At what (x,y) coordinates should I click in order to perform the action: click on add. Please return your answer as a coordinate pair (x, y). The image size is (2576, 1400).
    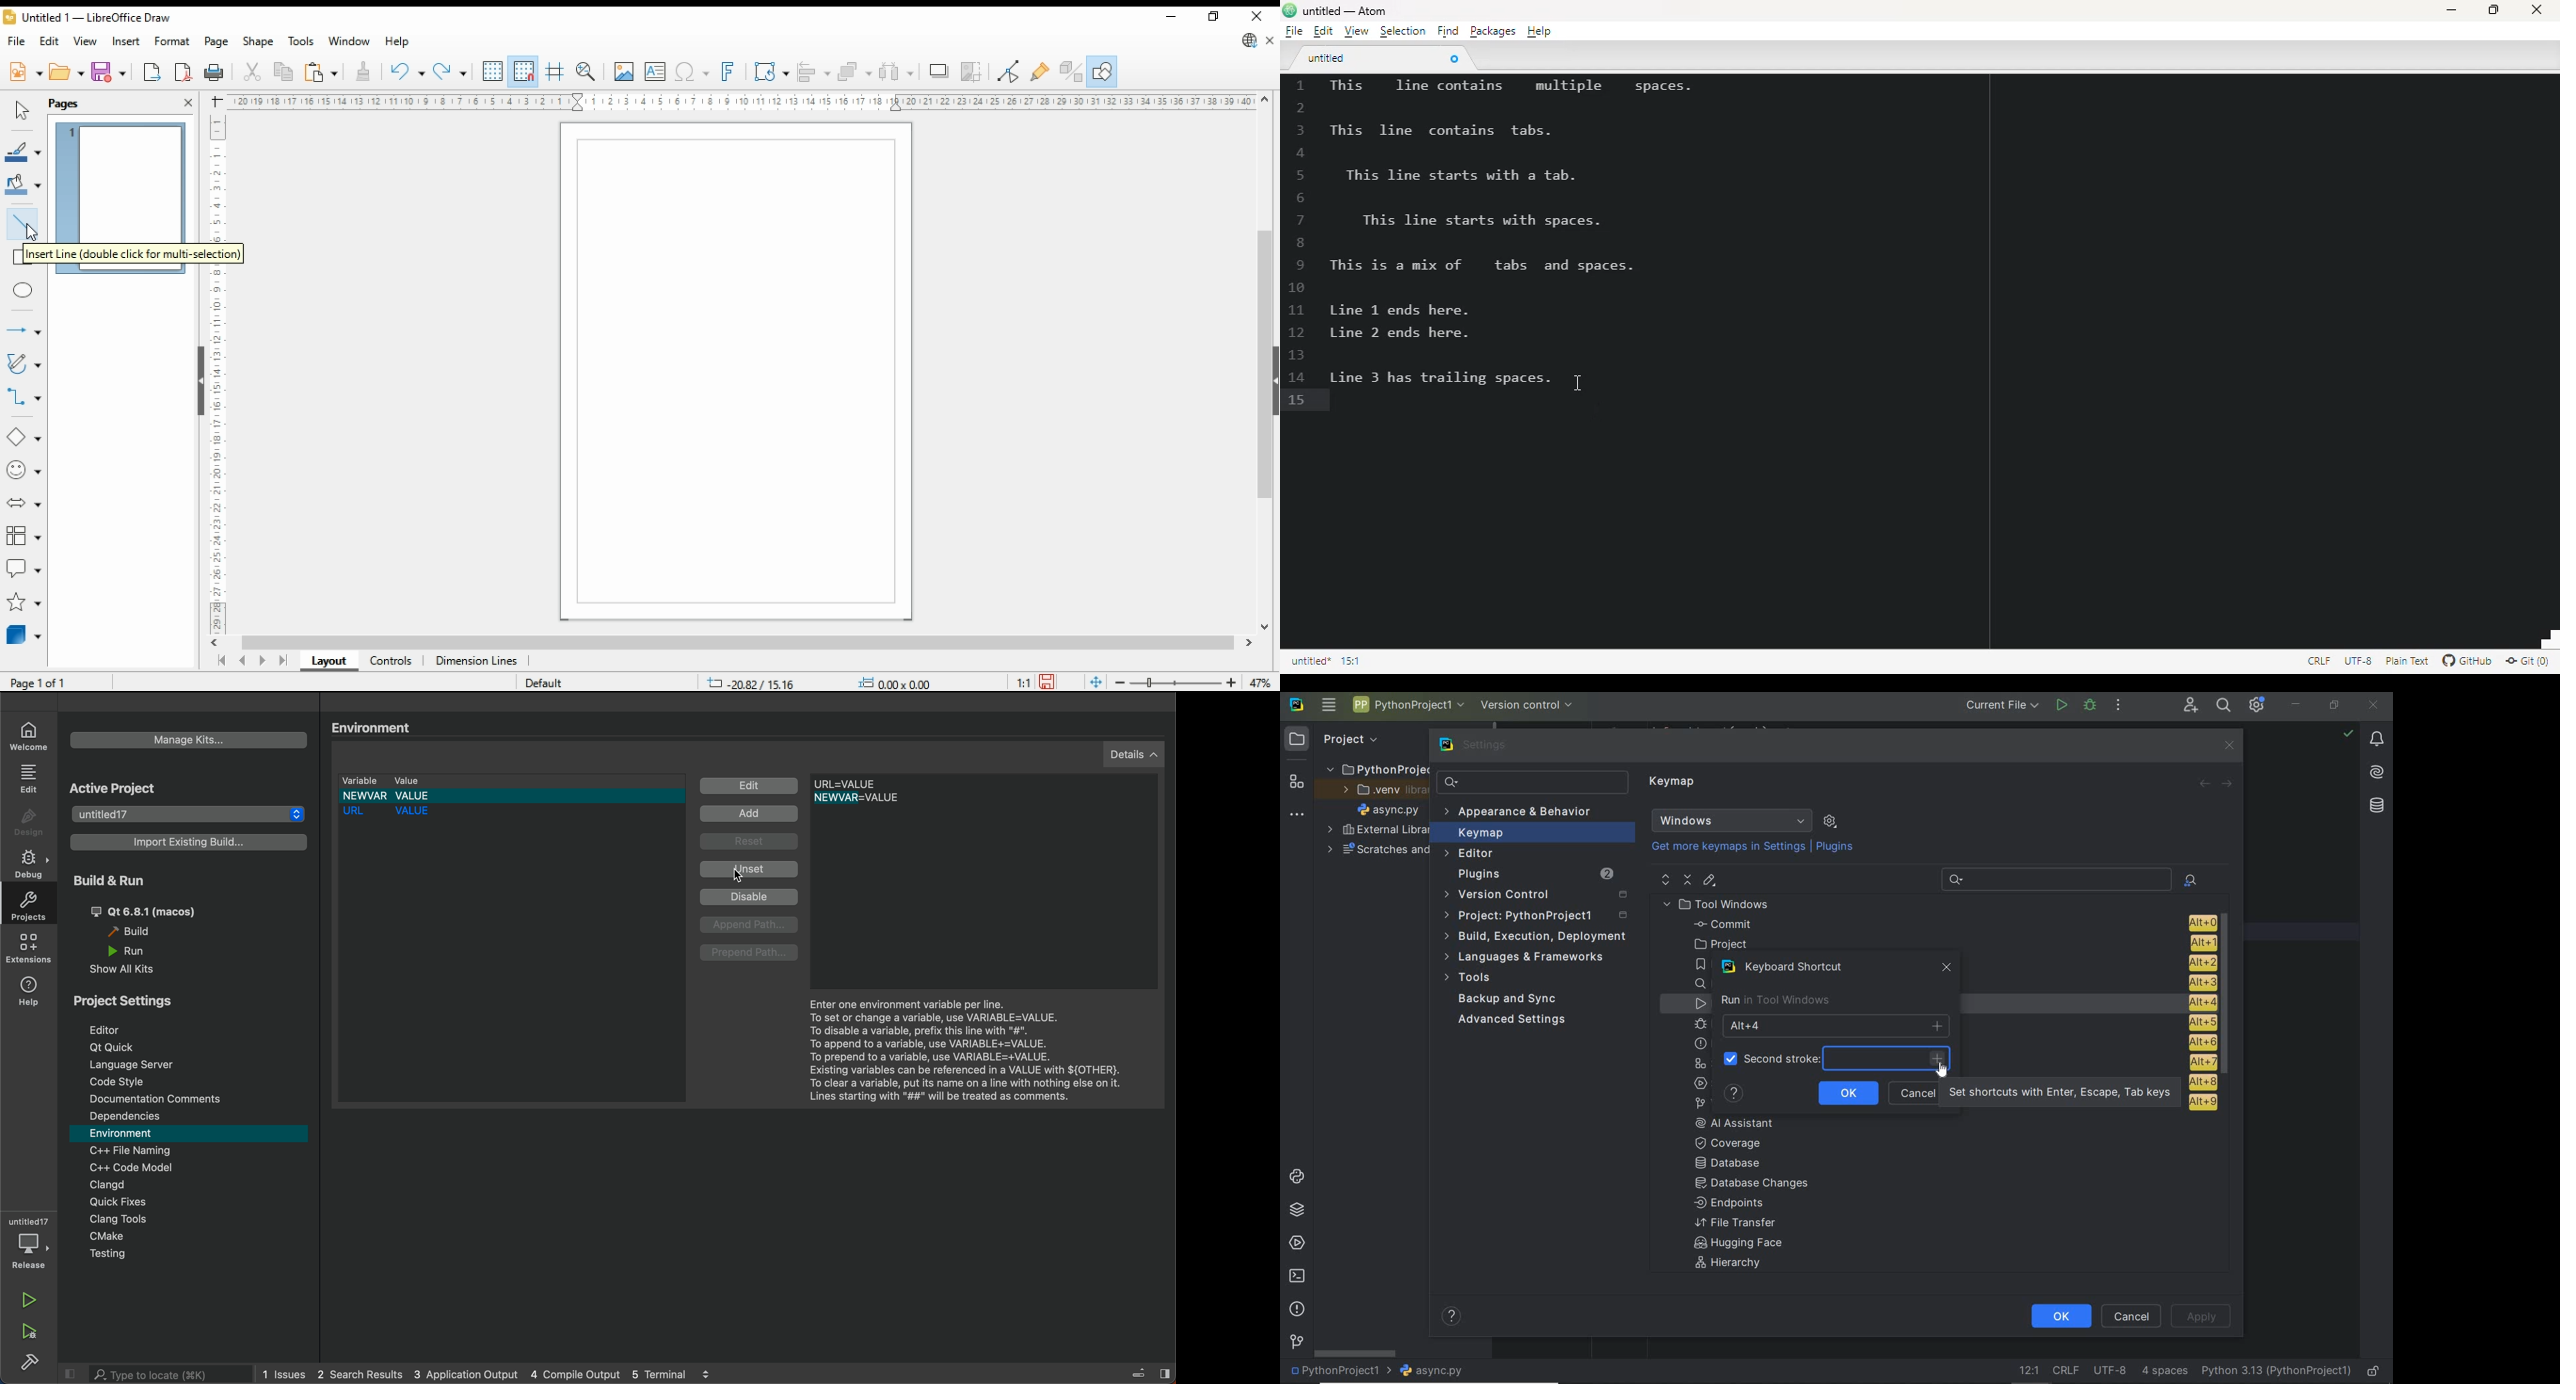
    Looking at the image, I should click on (753, 814).